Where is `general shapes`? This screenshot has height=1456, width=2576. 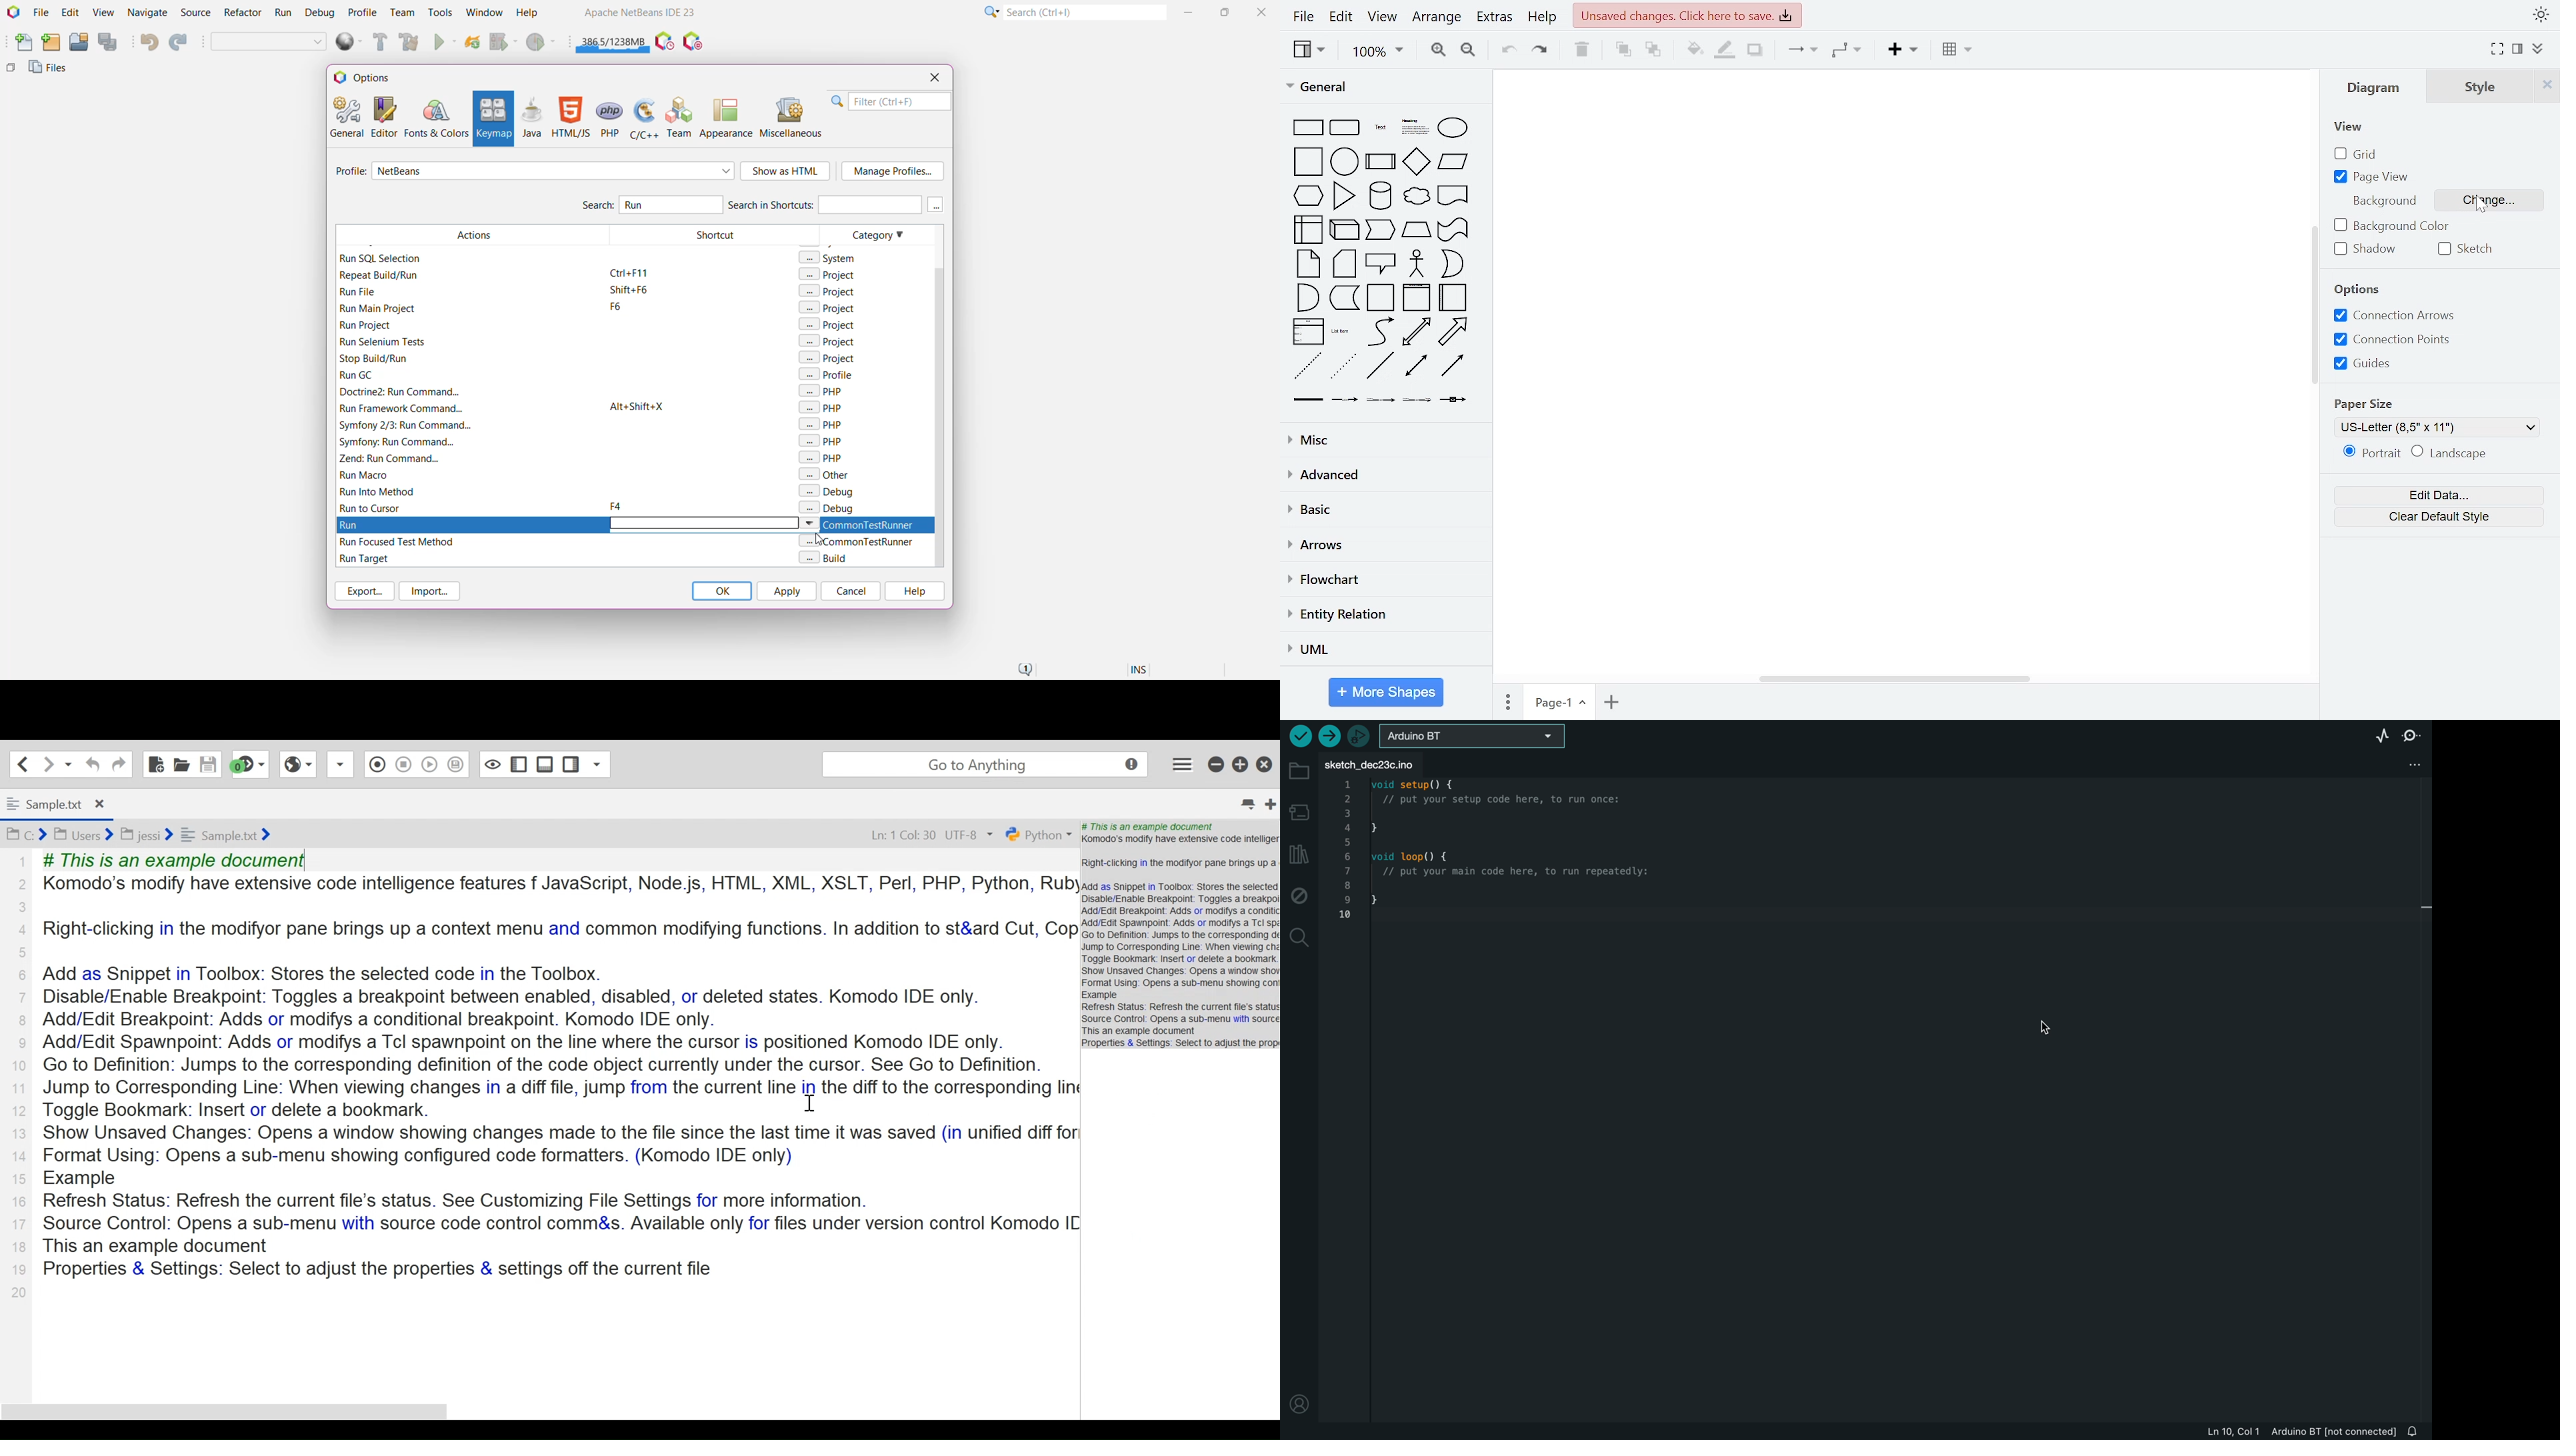 general shapes is located at coordinates (1305, 368).